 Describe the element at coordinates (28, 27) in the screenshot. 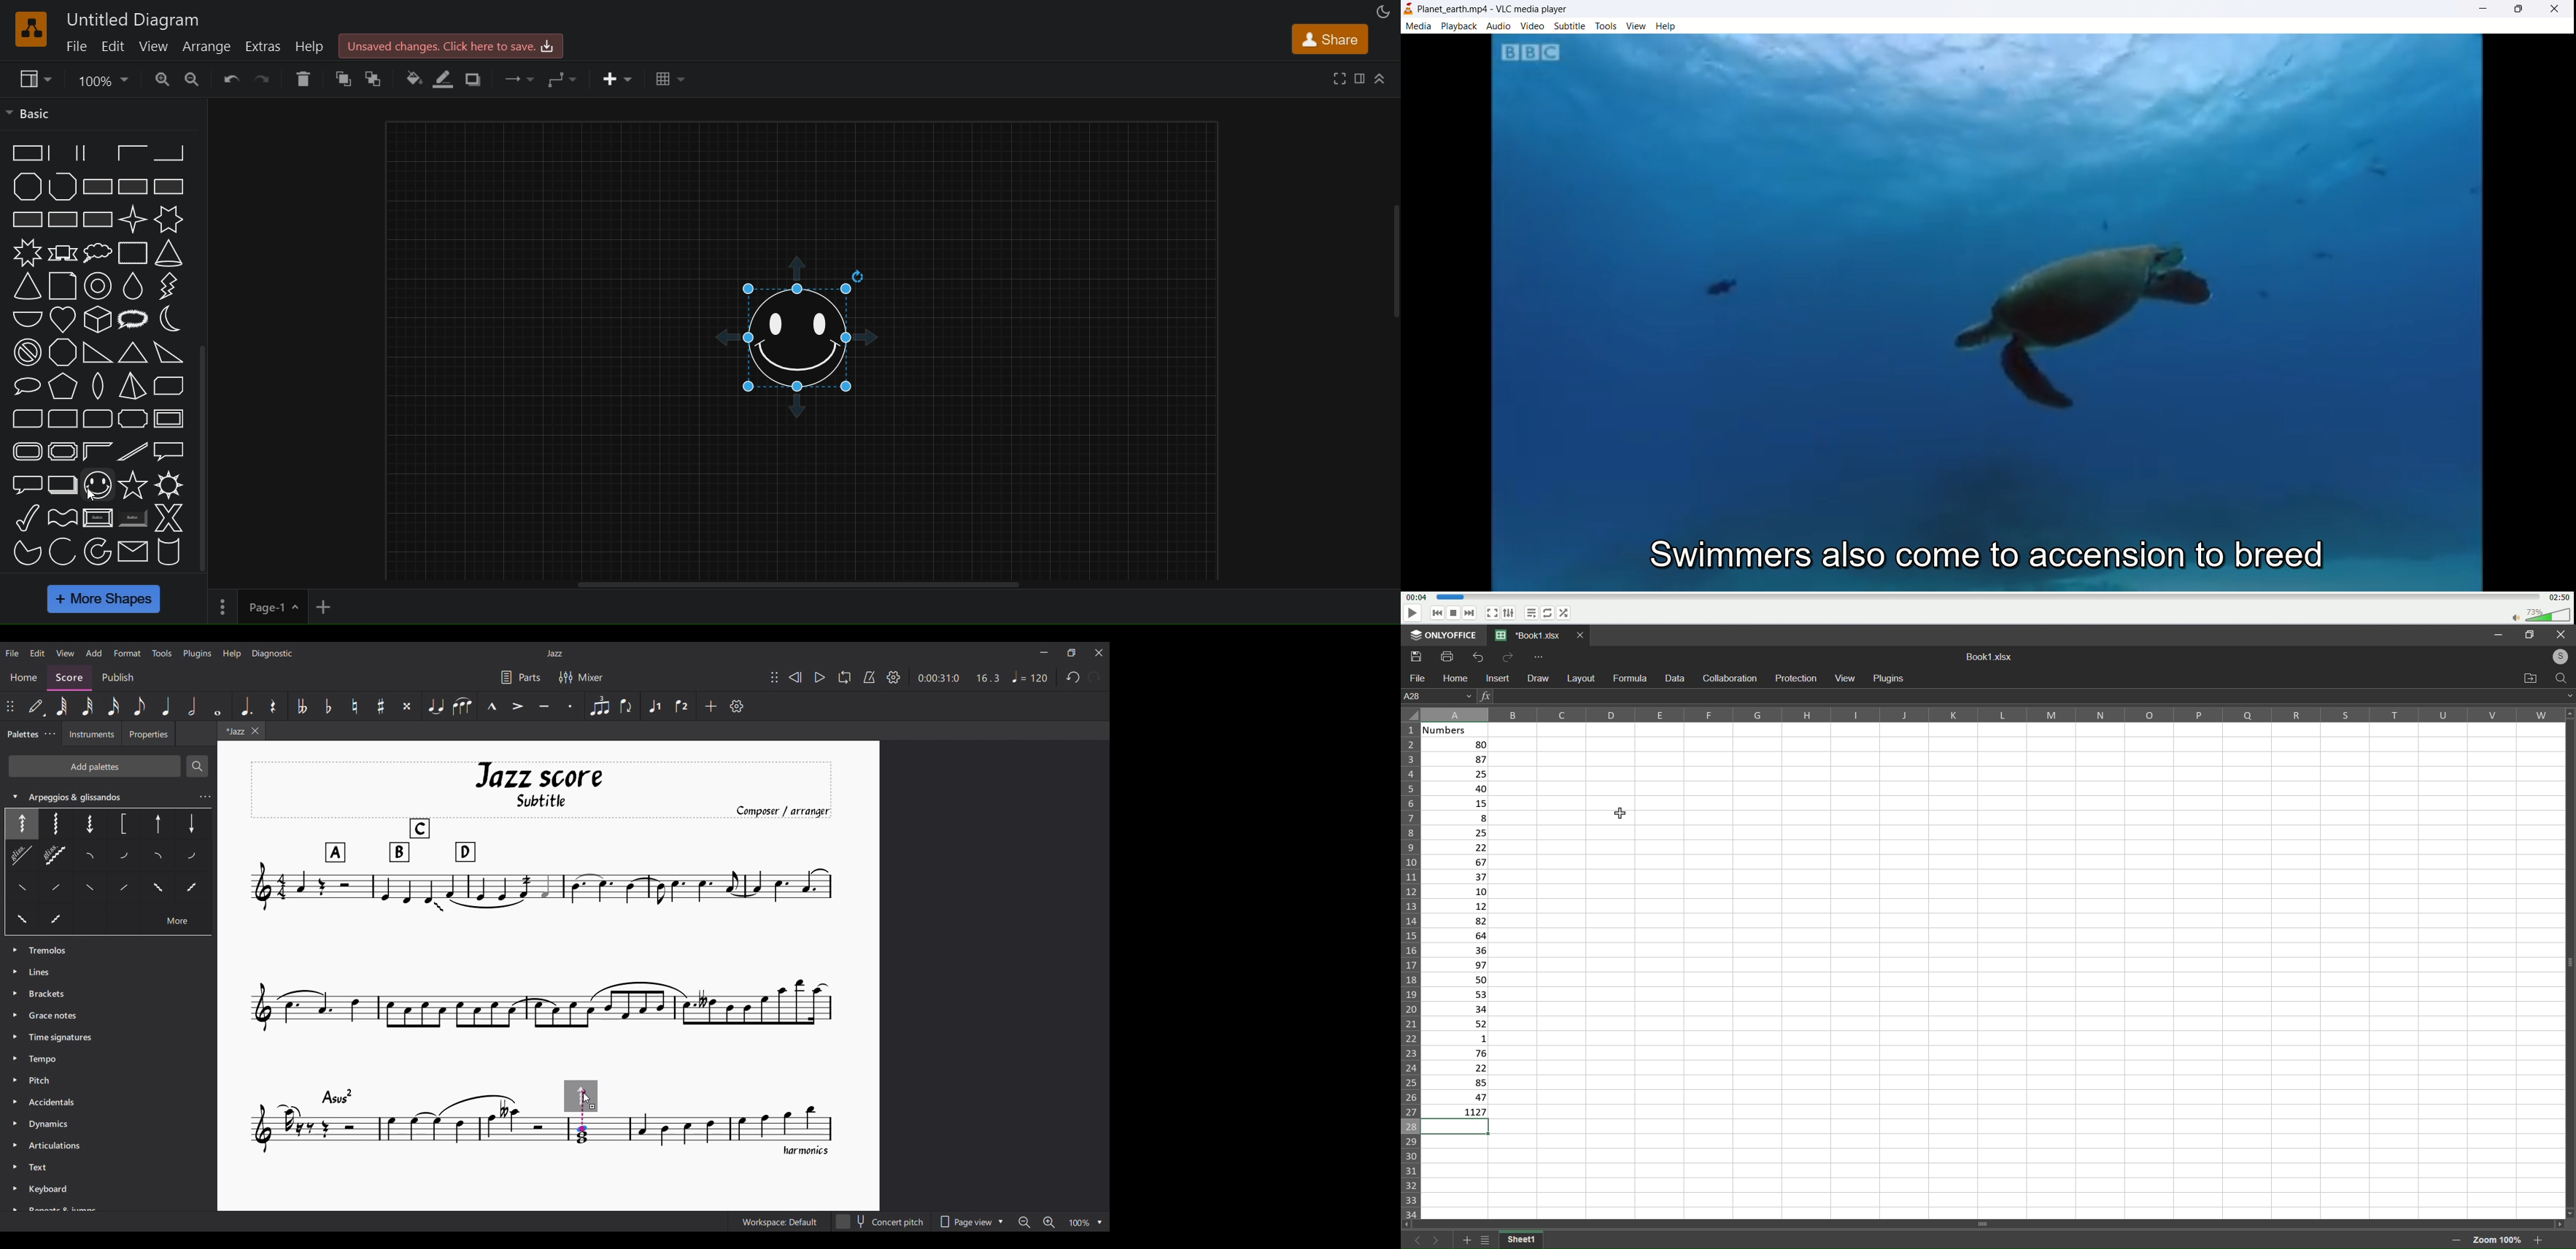

I see `draw logo` at that location.